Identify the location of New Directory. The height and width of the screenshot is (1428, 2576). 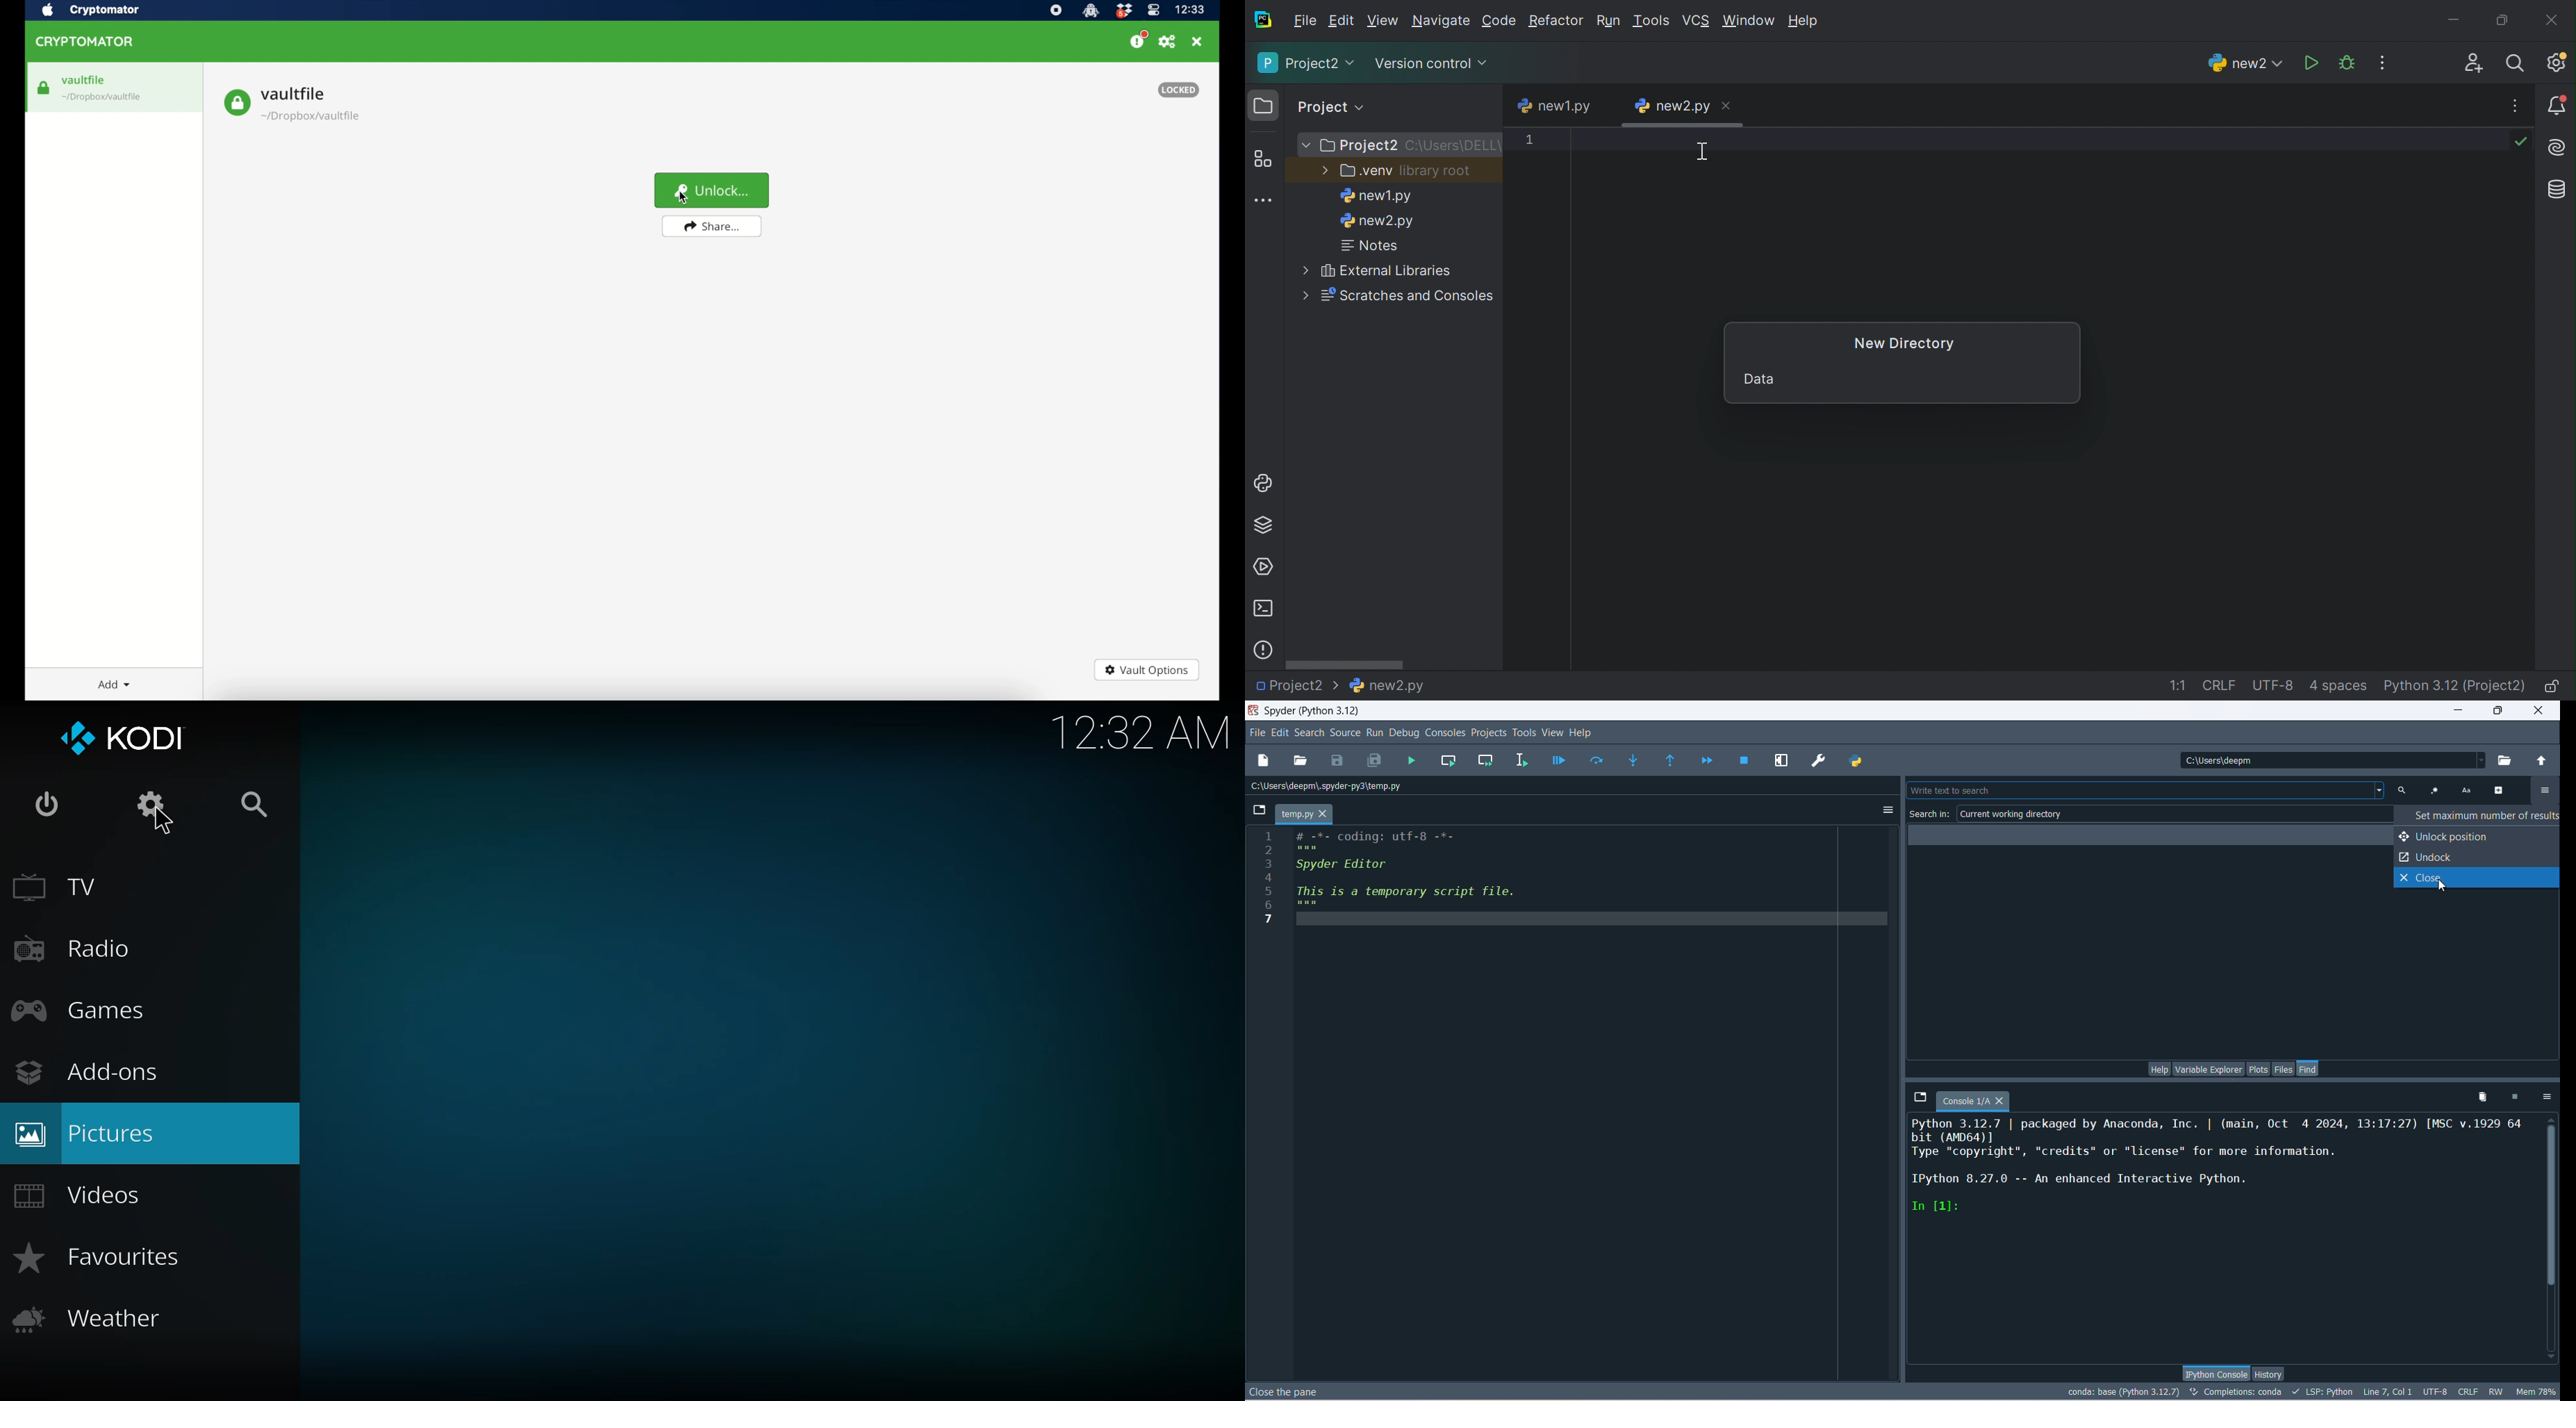
(1906, 343).